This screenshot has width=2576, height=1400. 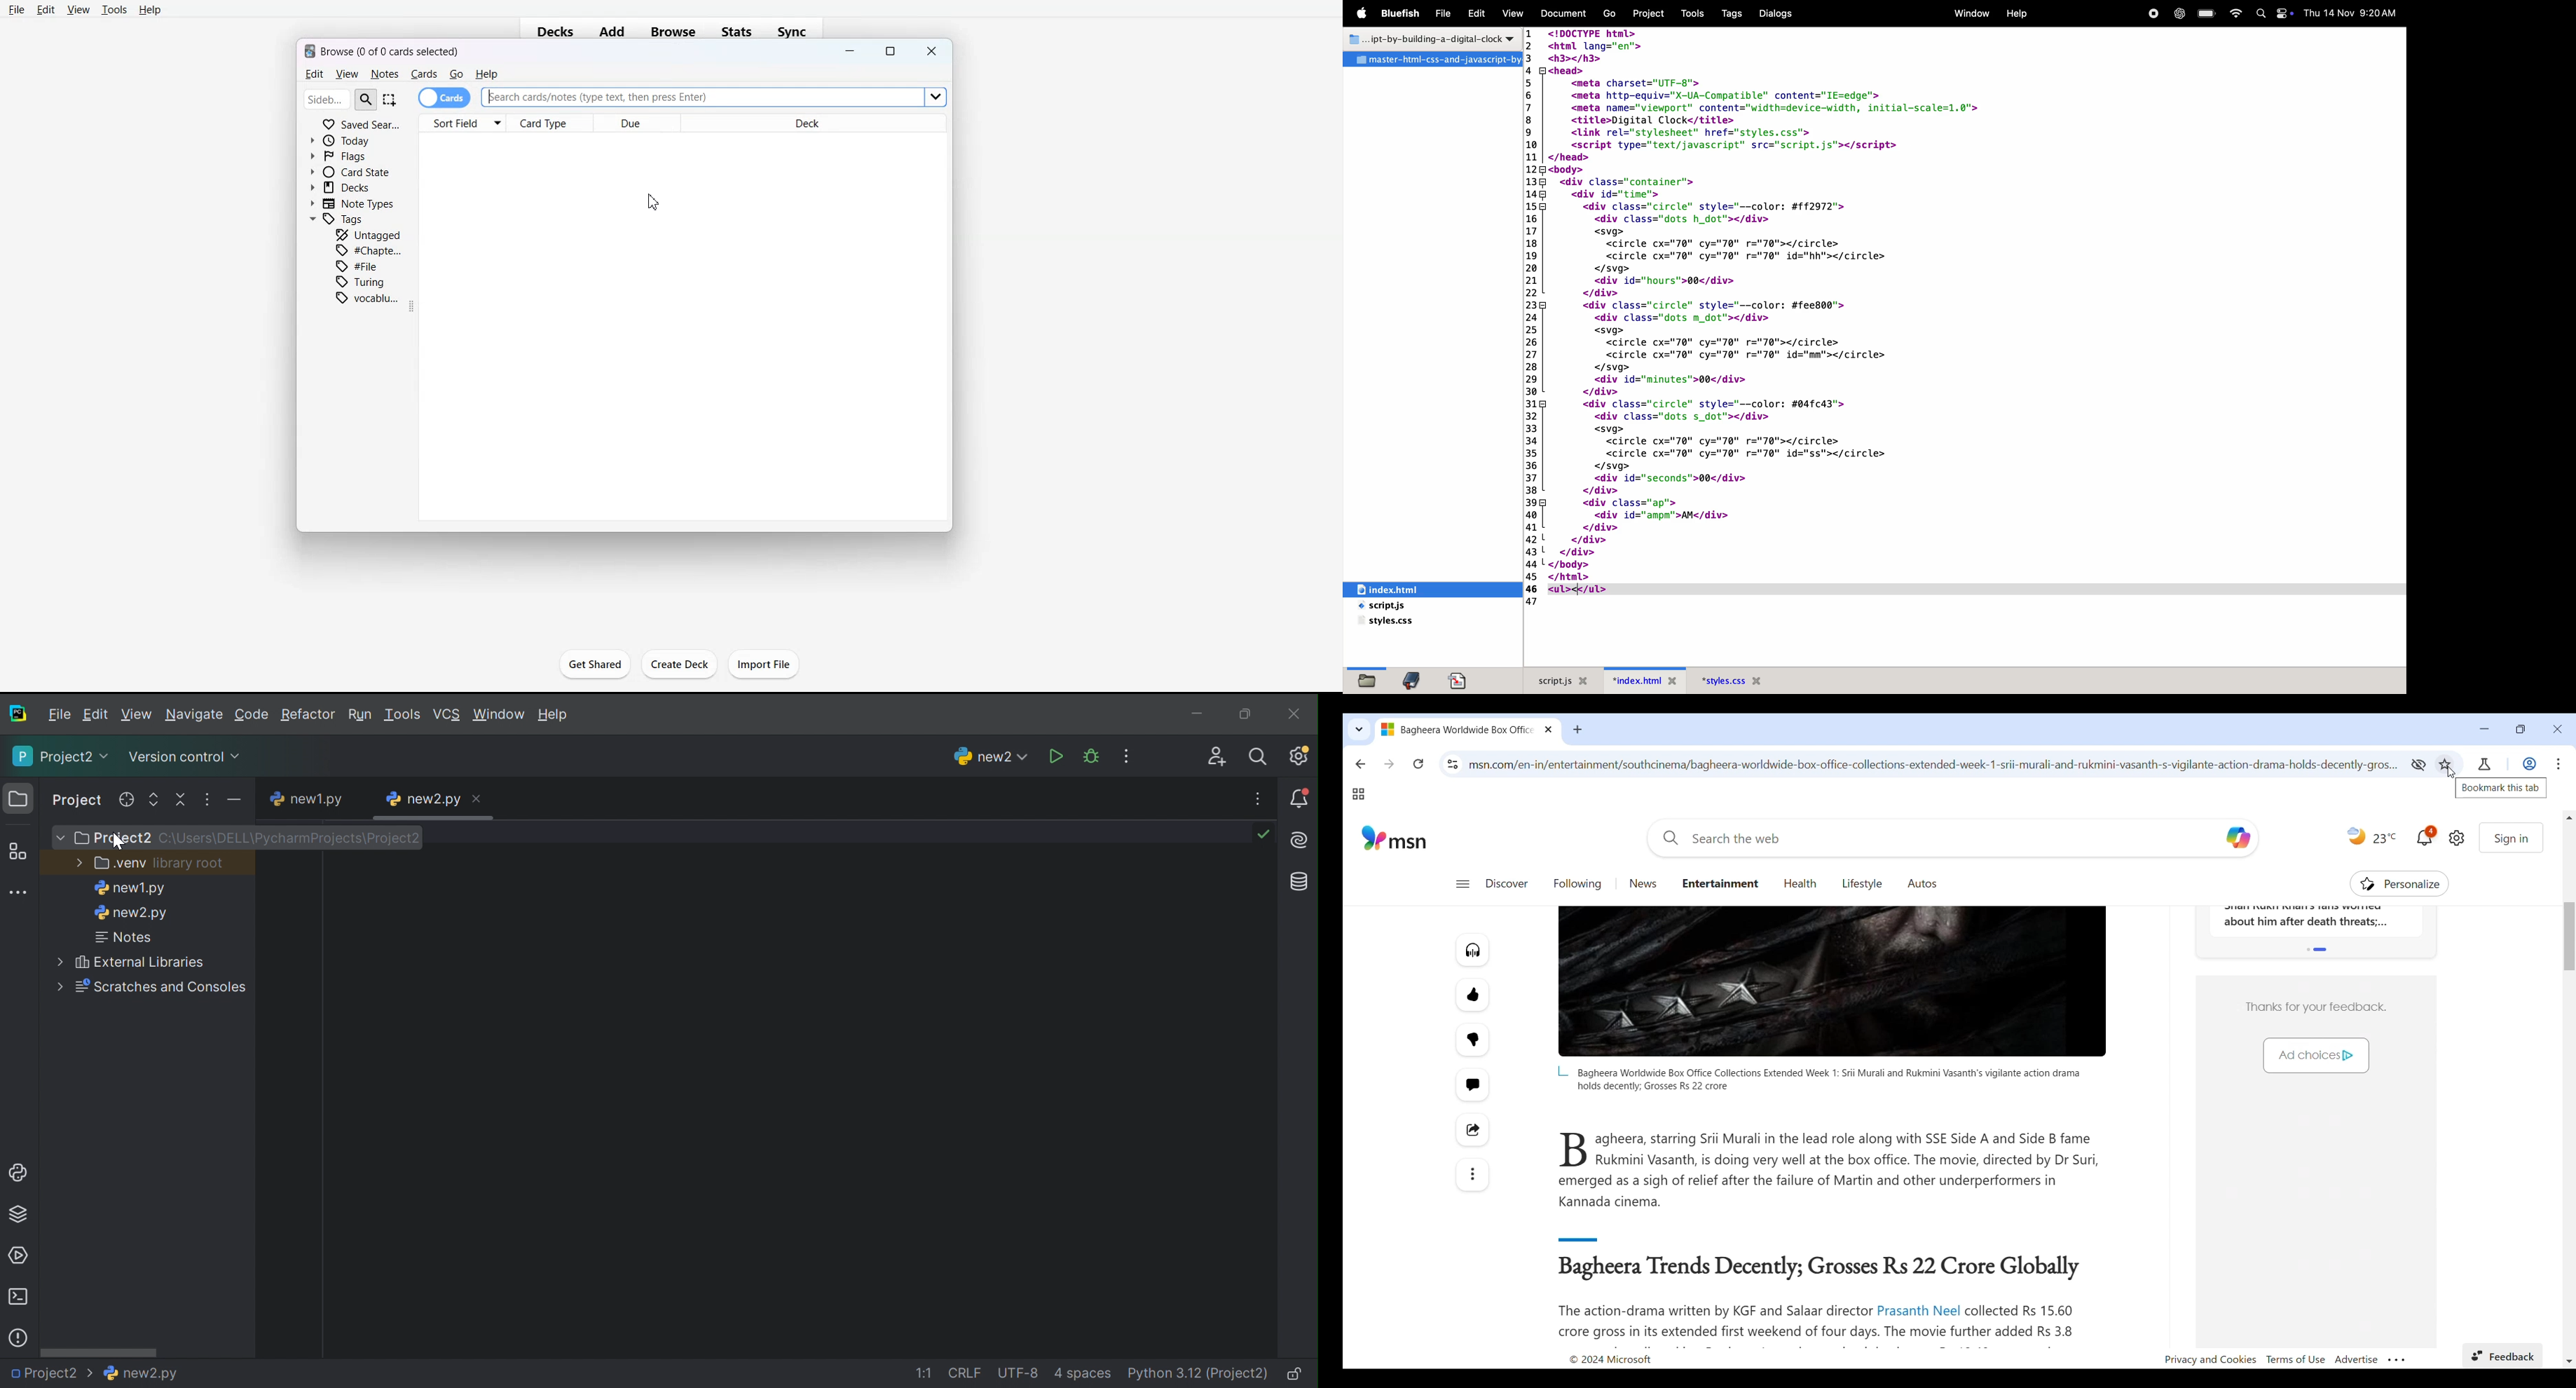 I want to click on script.js, so click(x=1405, y=606).